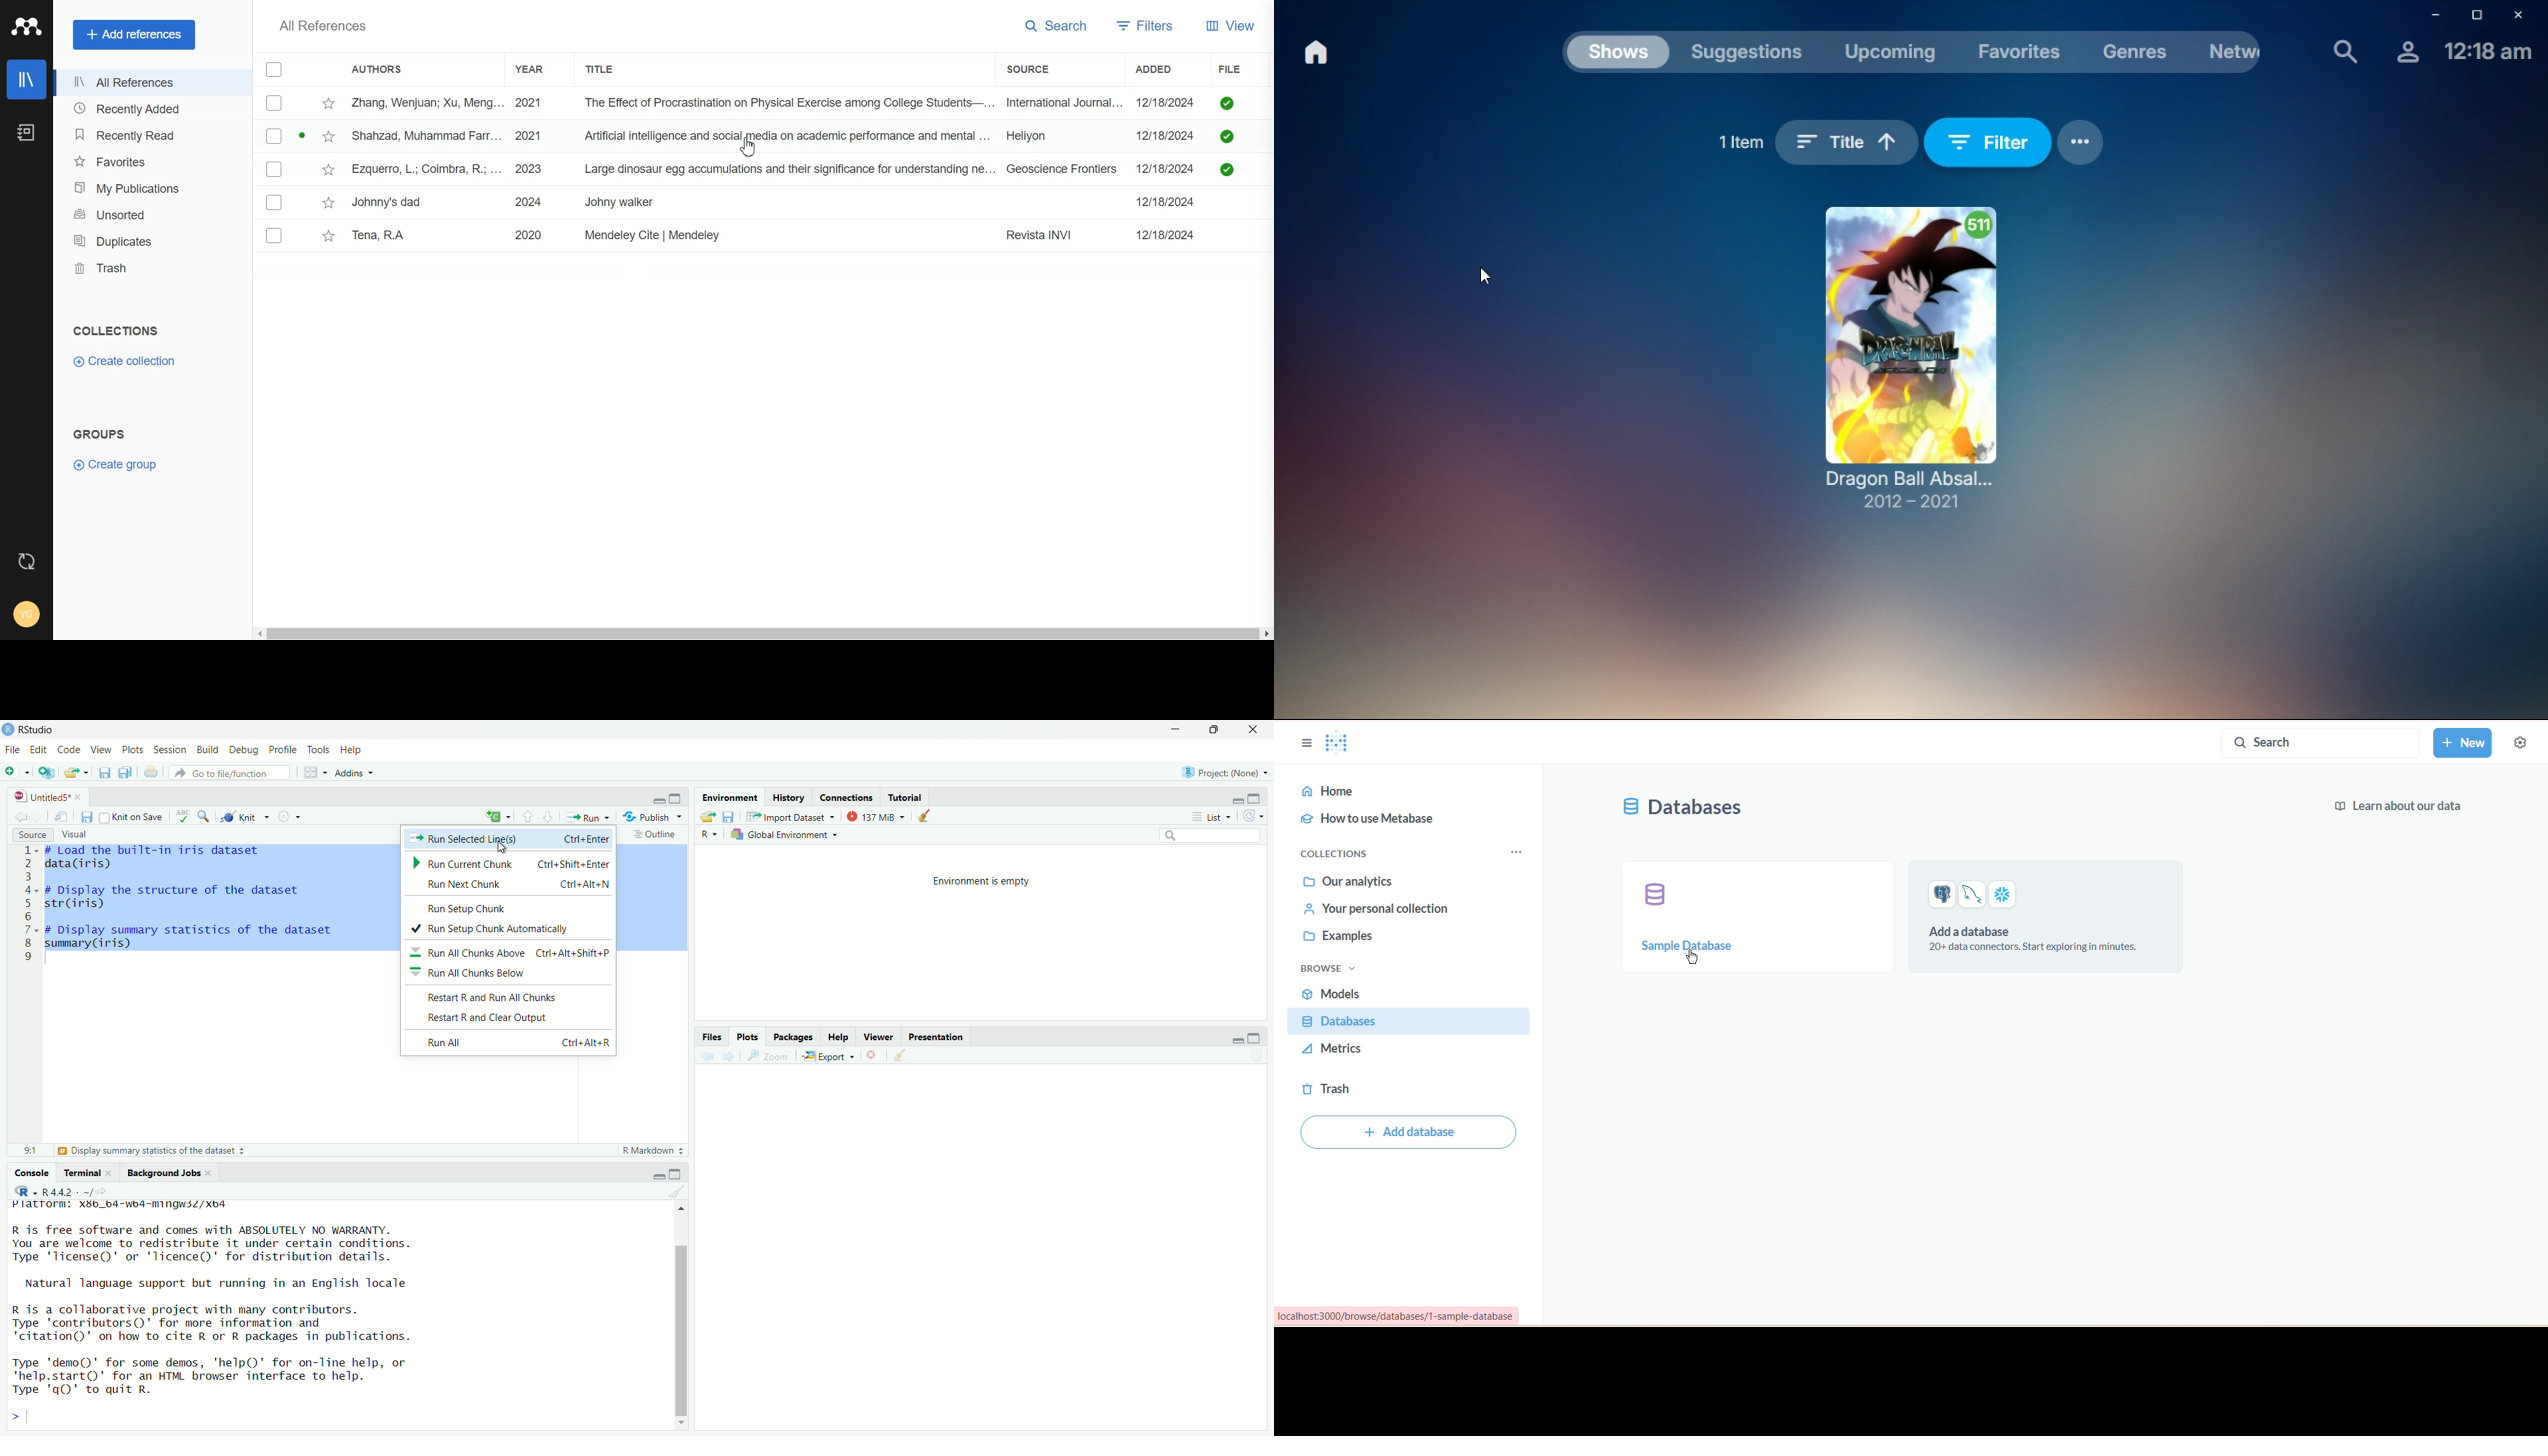  Describe the element at coordinates (730, 798) in the screenshot. I see `Environment` at that location.